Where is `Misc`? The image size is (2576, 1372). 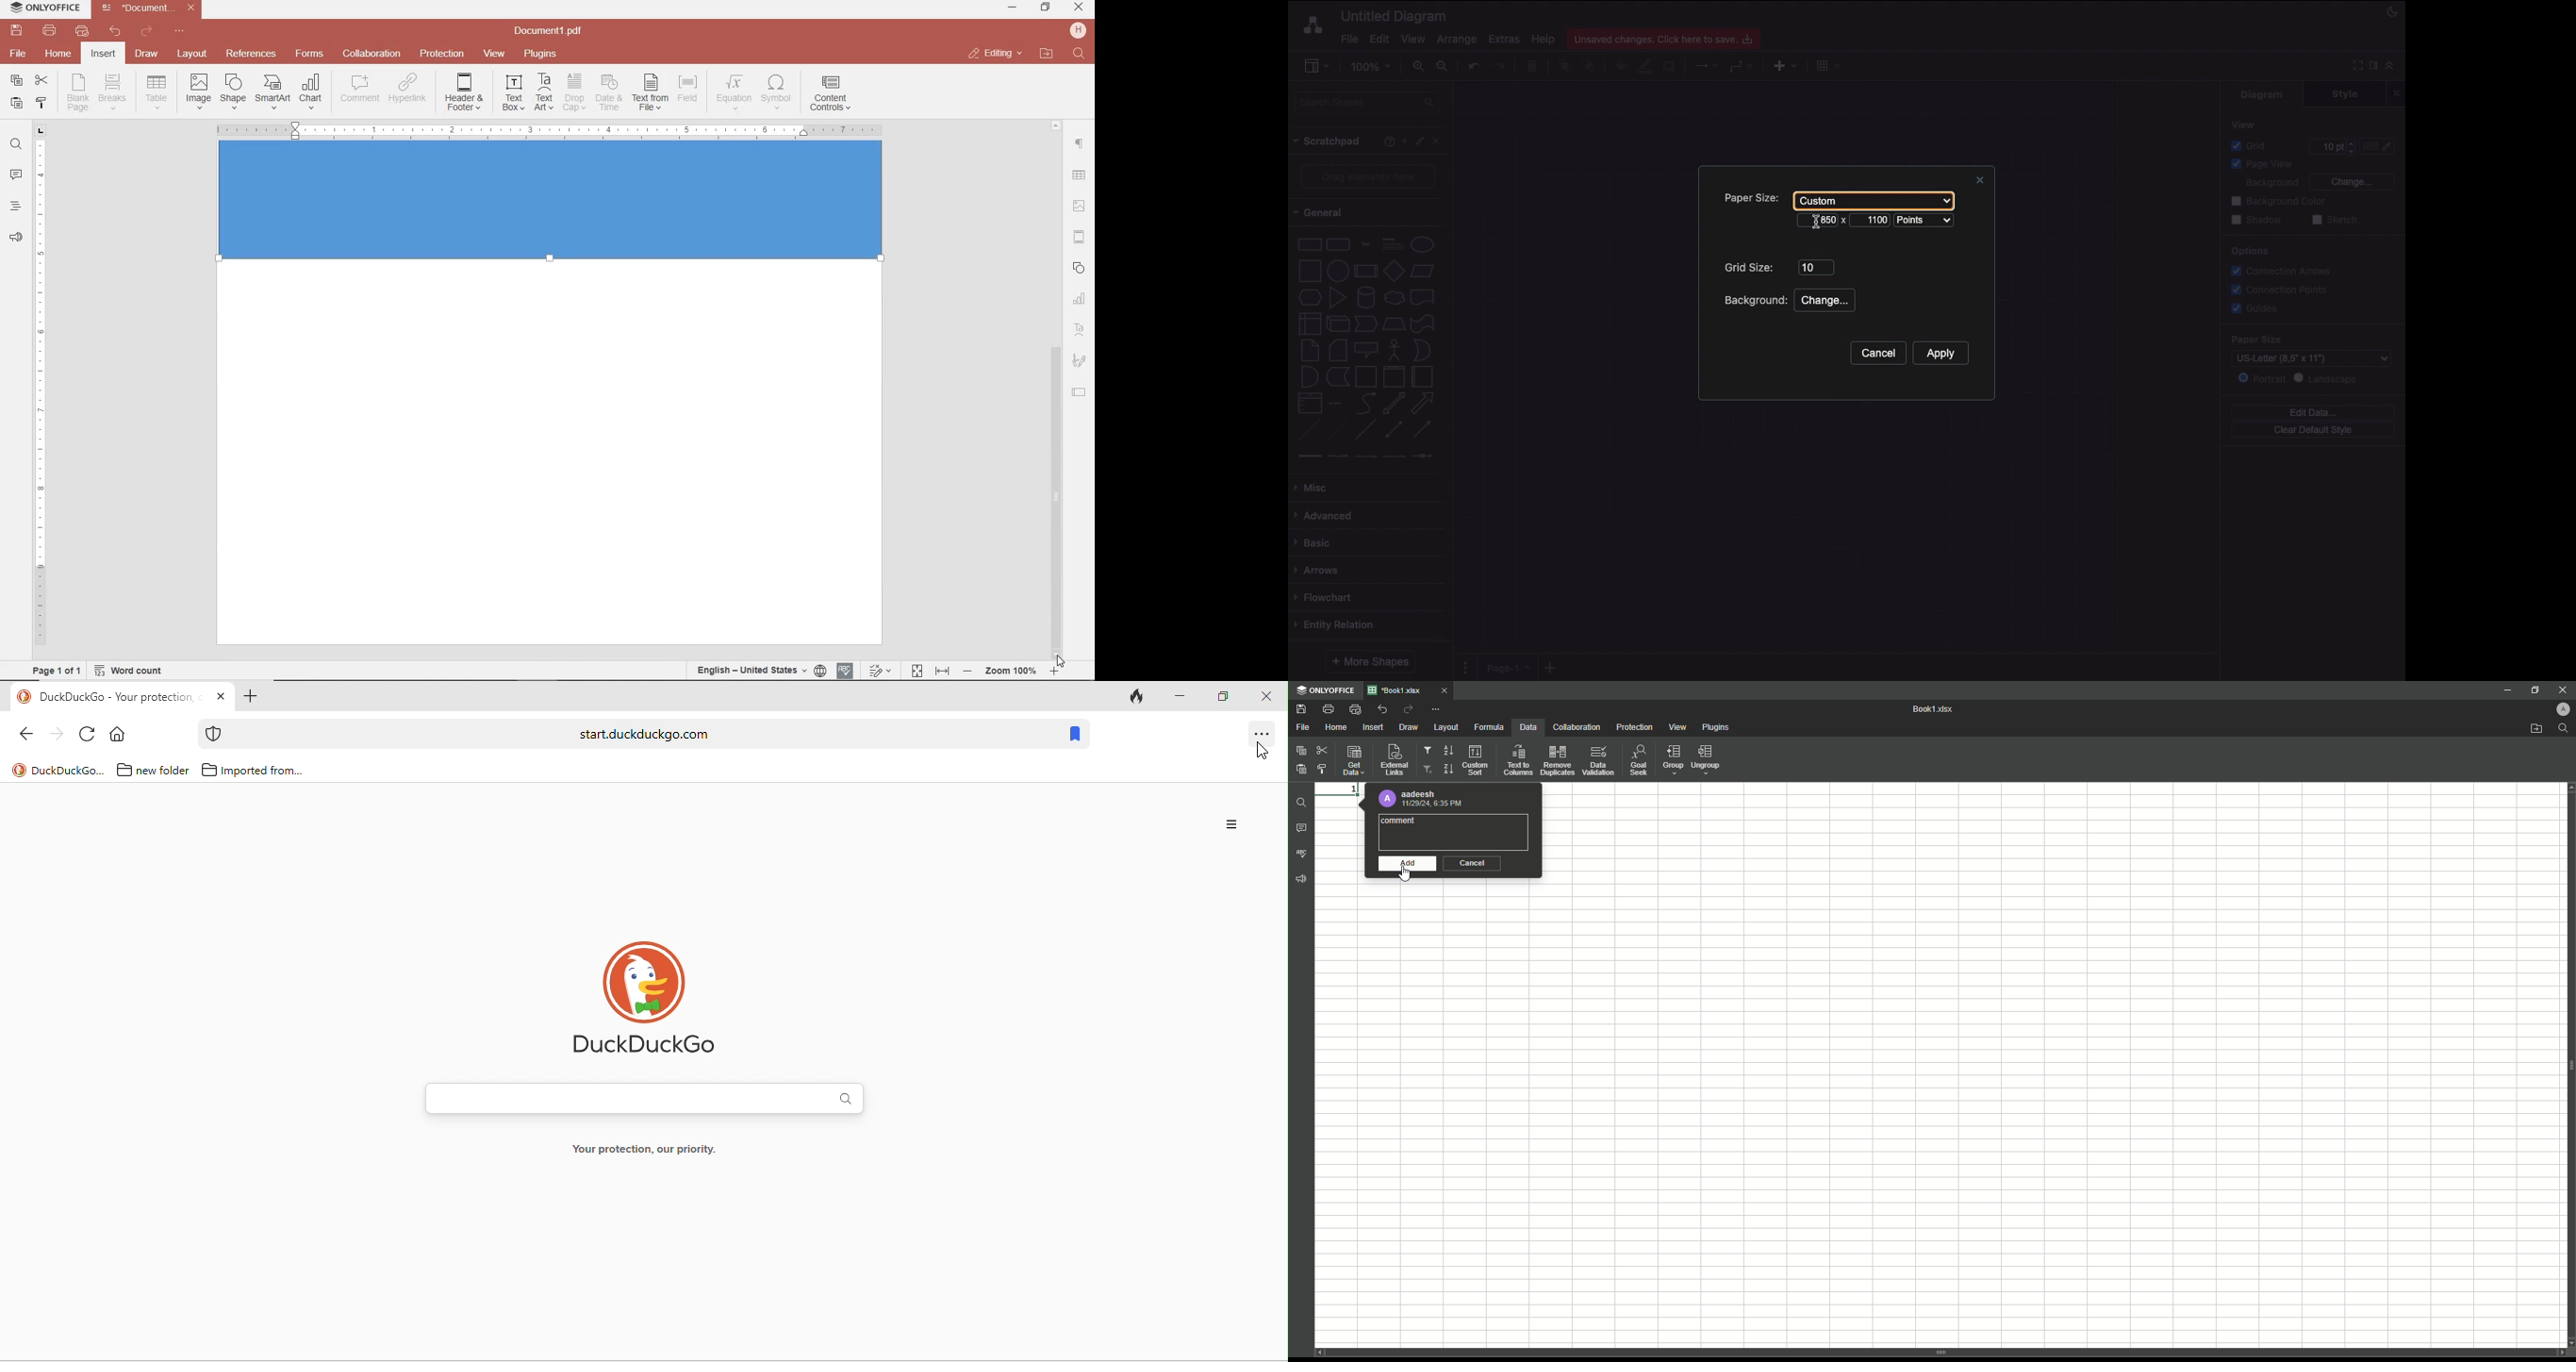
Misc is located at coordinates (1315, 487).